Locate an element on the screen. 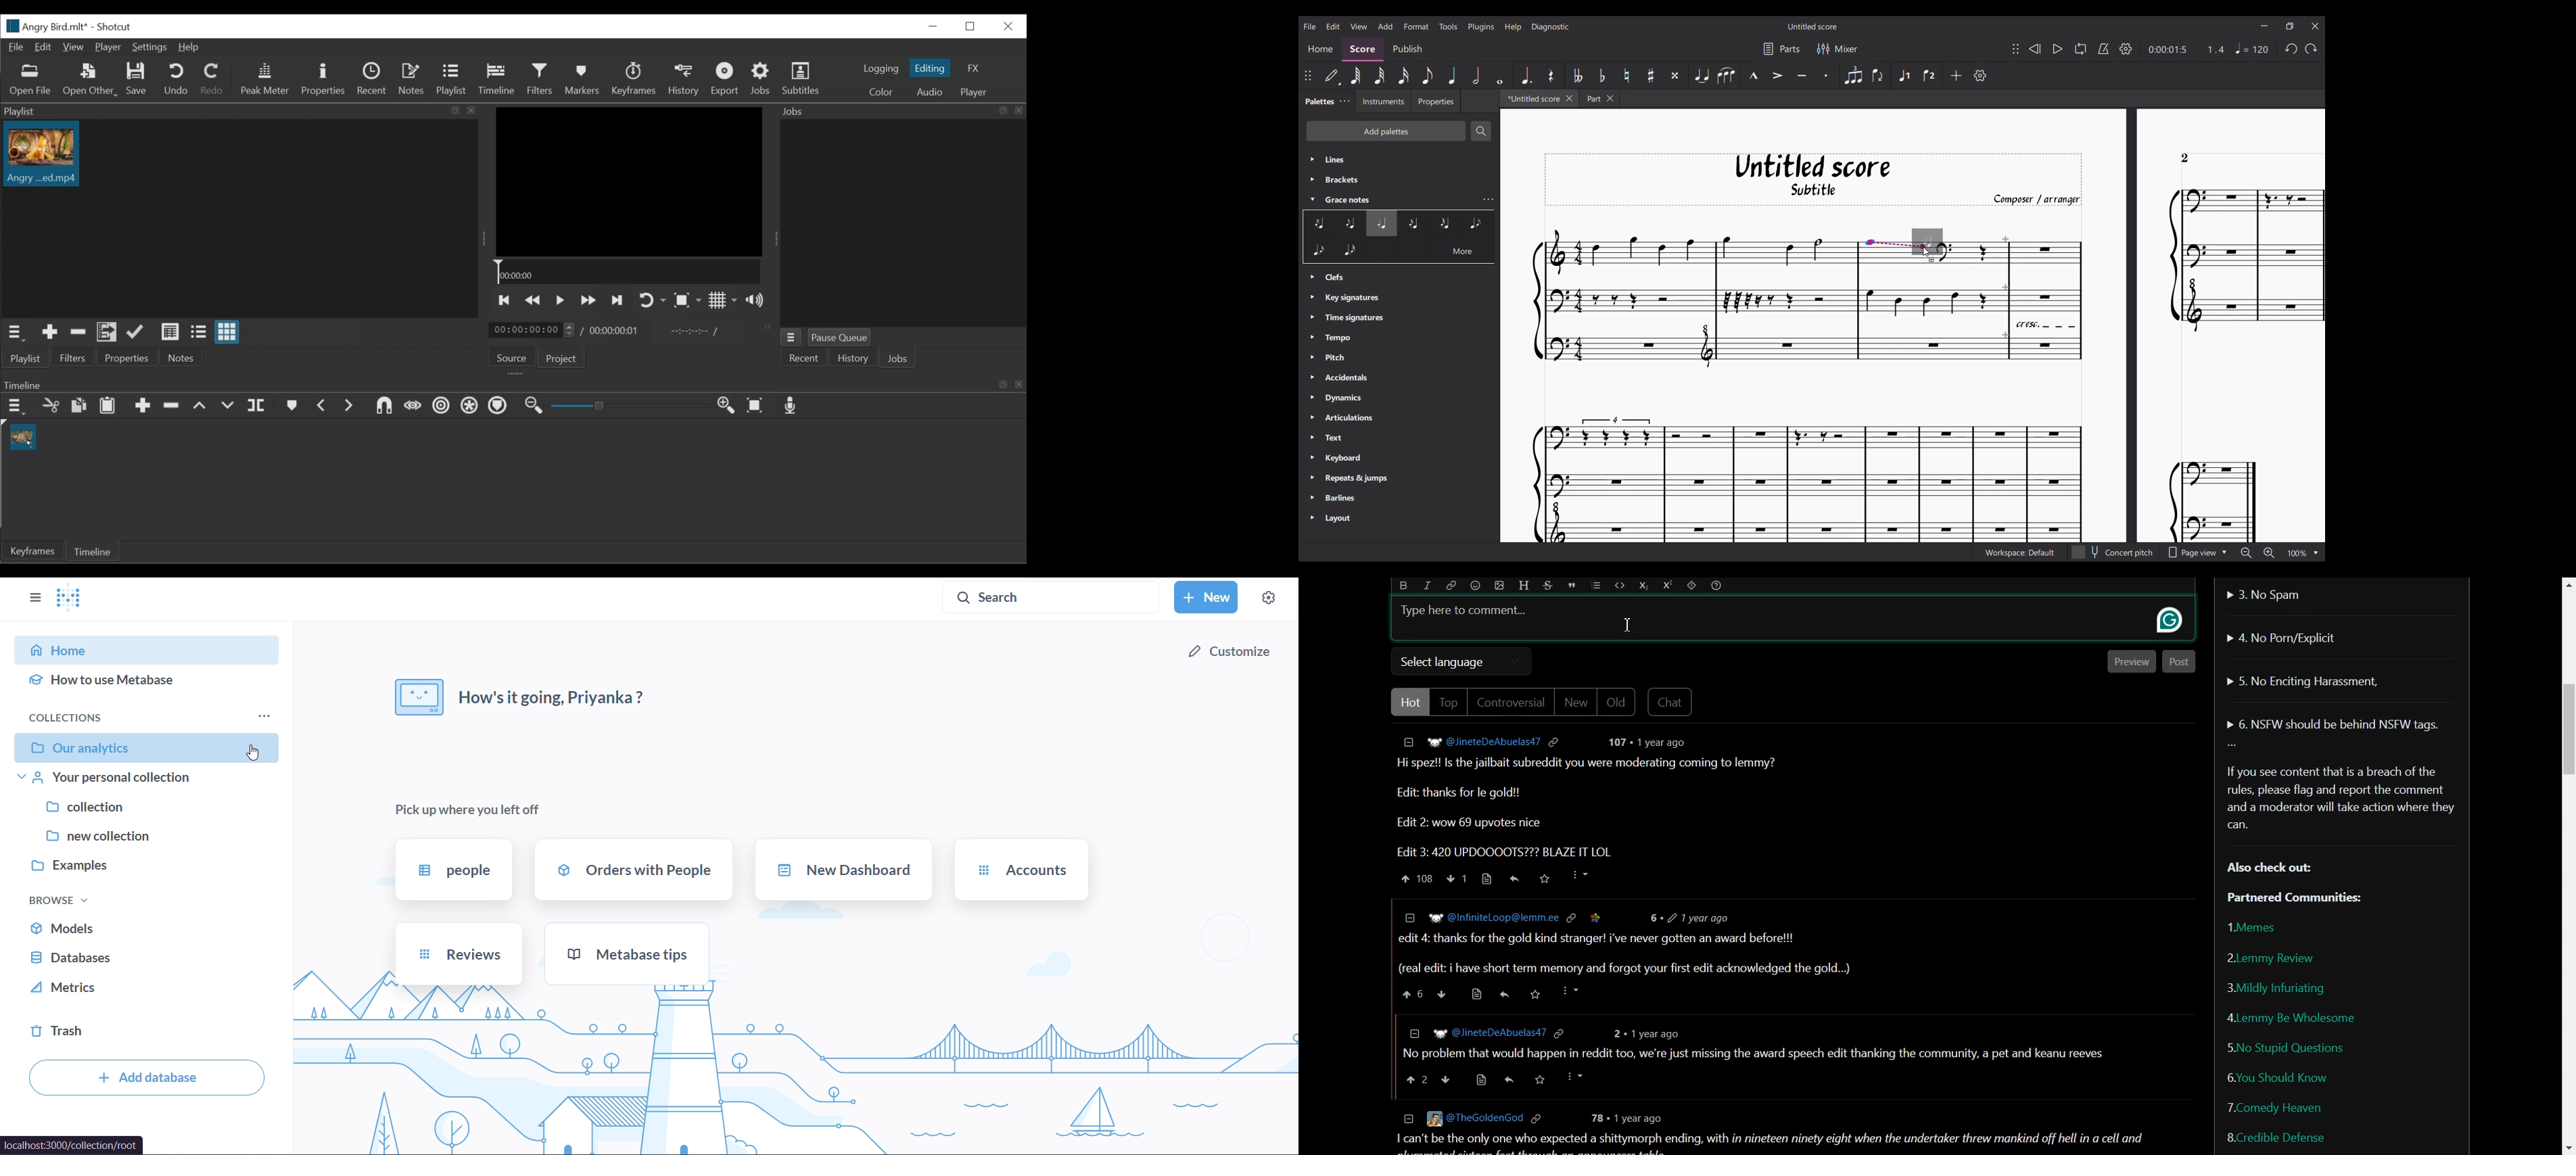  Recent is located at coordinates (804, 359).